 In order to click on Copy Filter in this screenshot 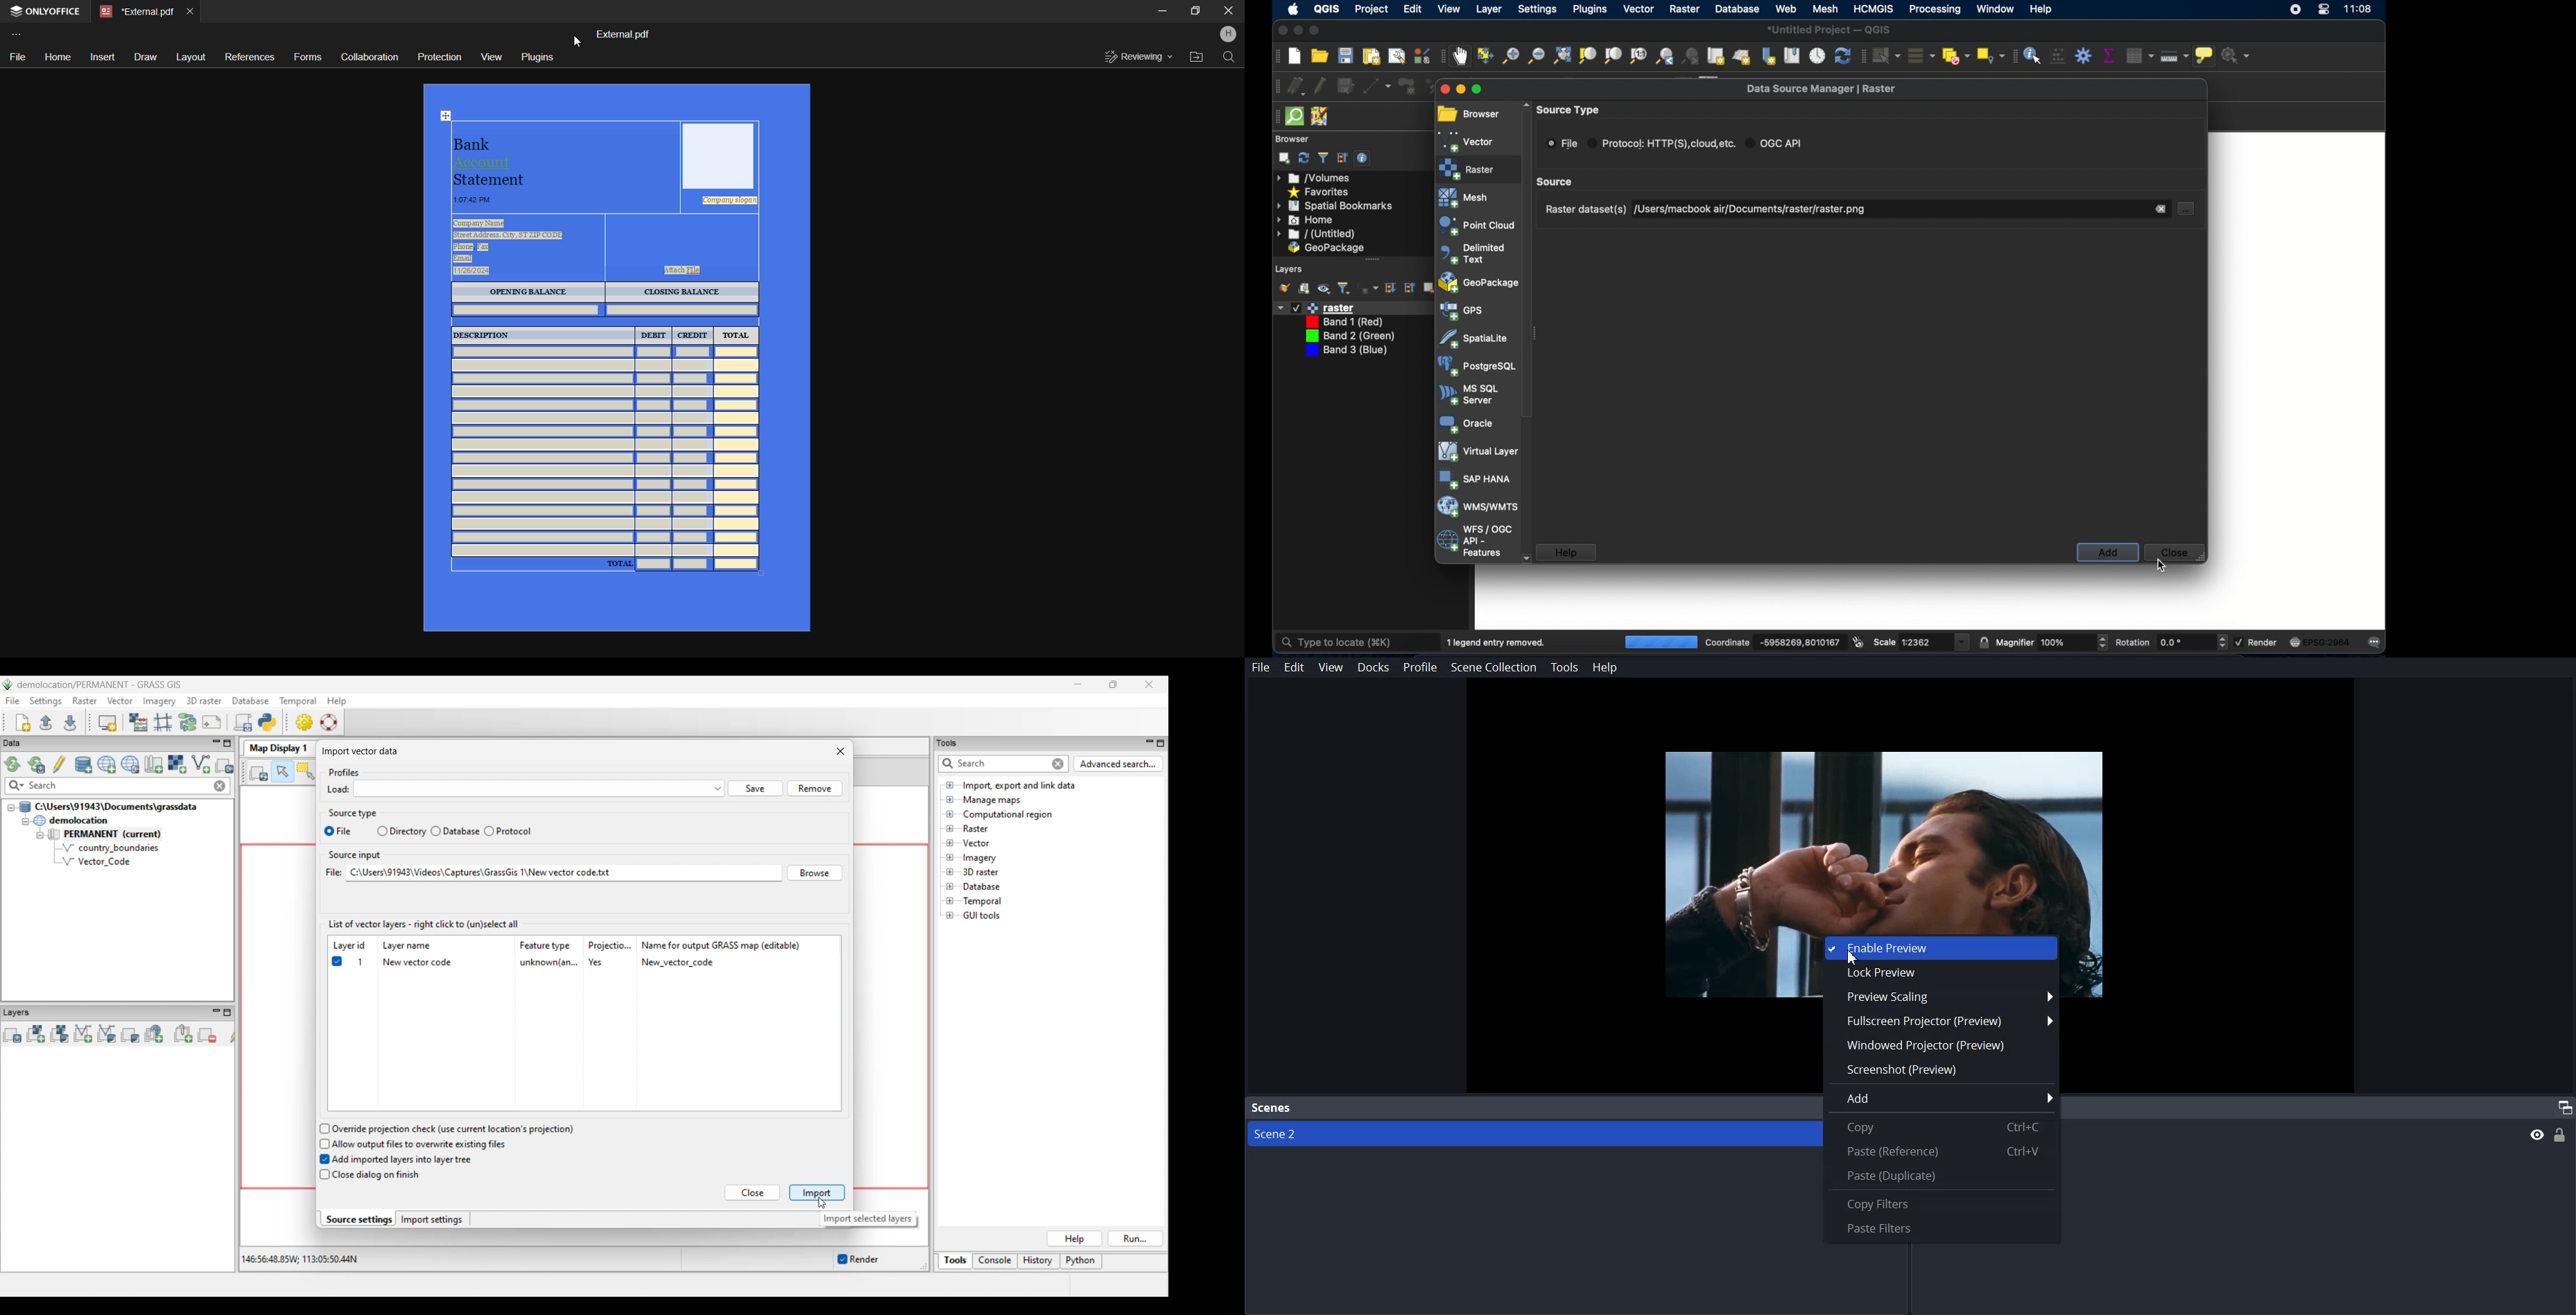, I will do `click(1940, 1205)`.